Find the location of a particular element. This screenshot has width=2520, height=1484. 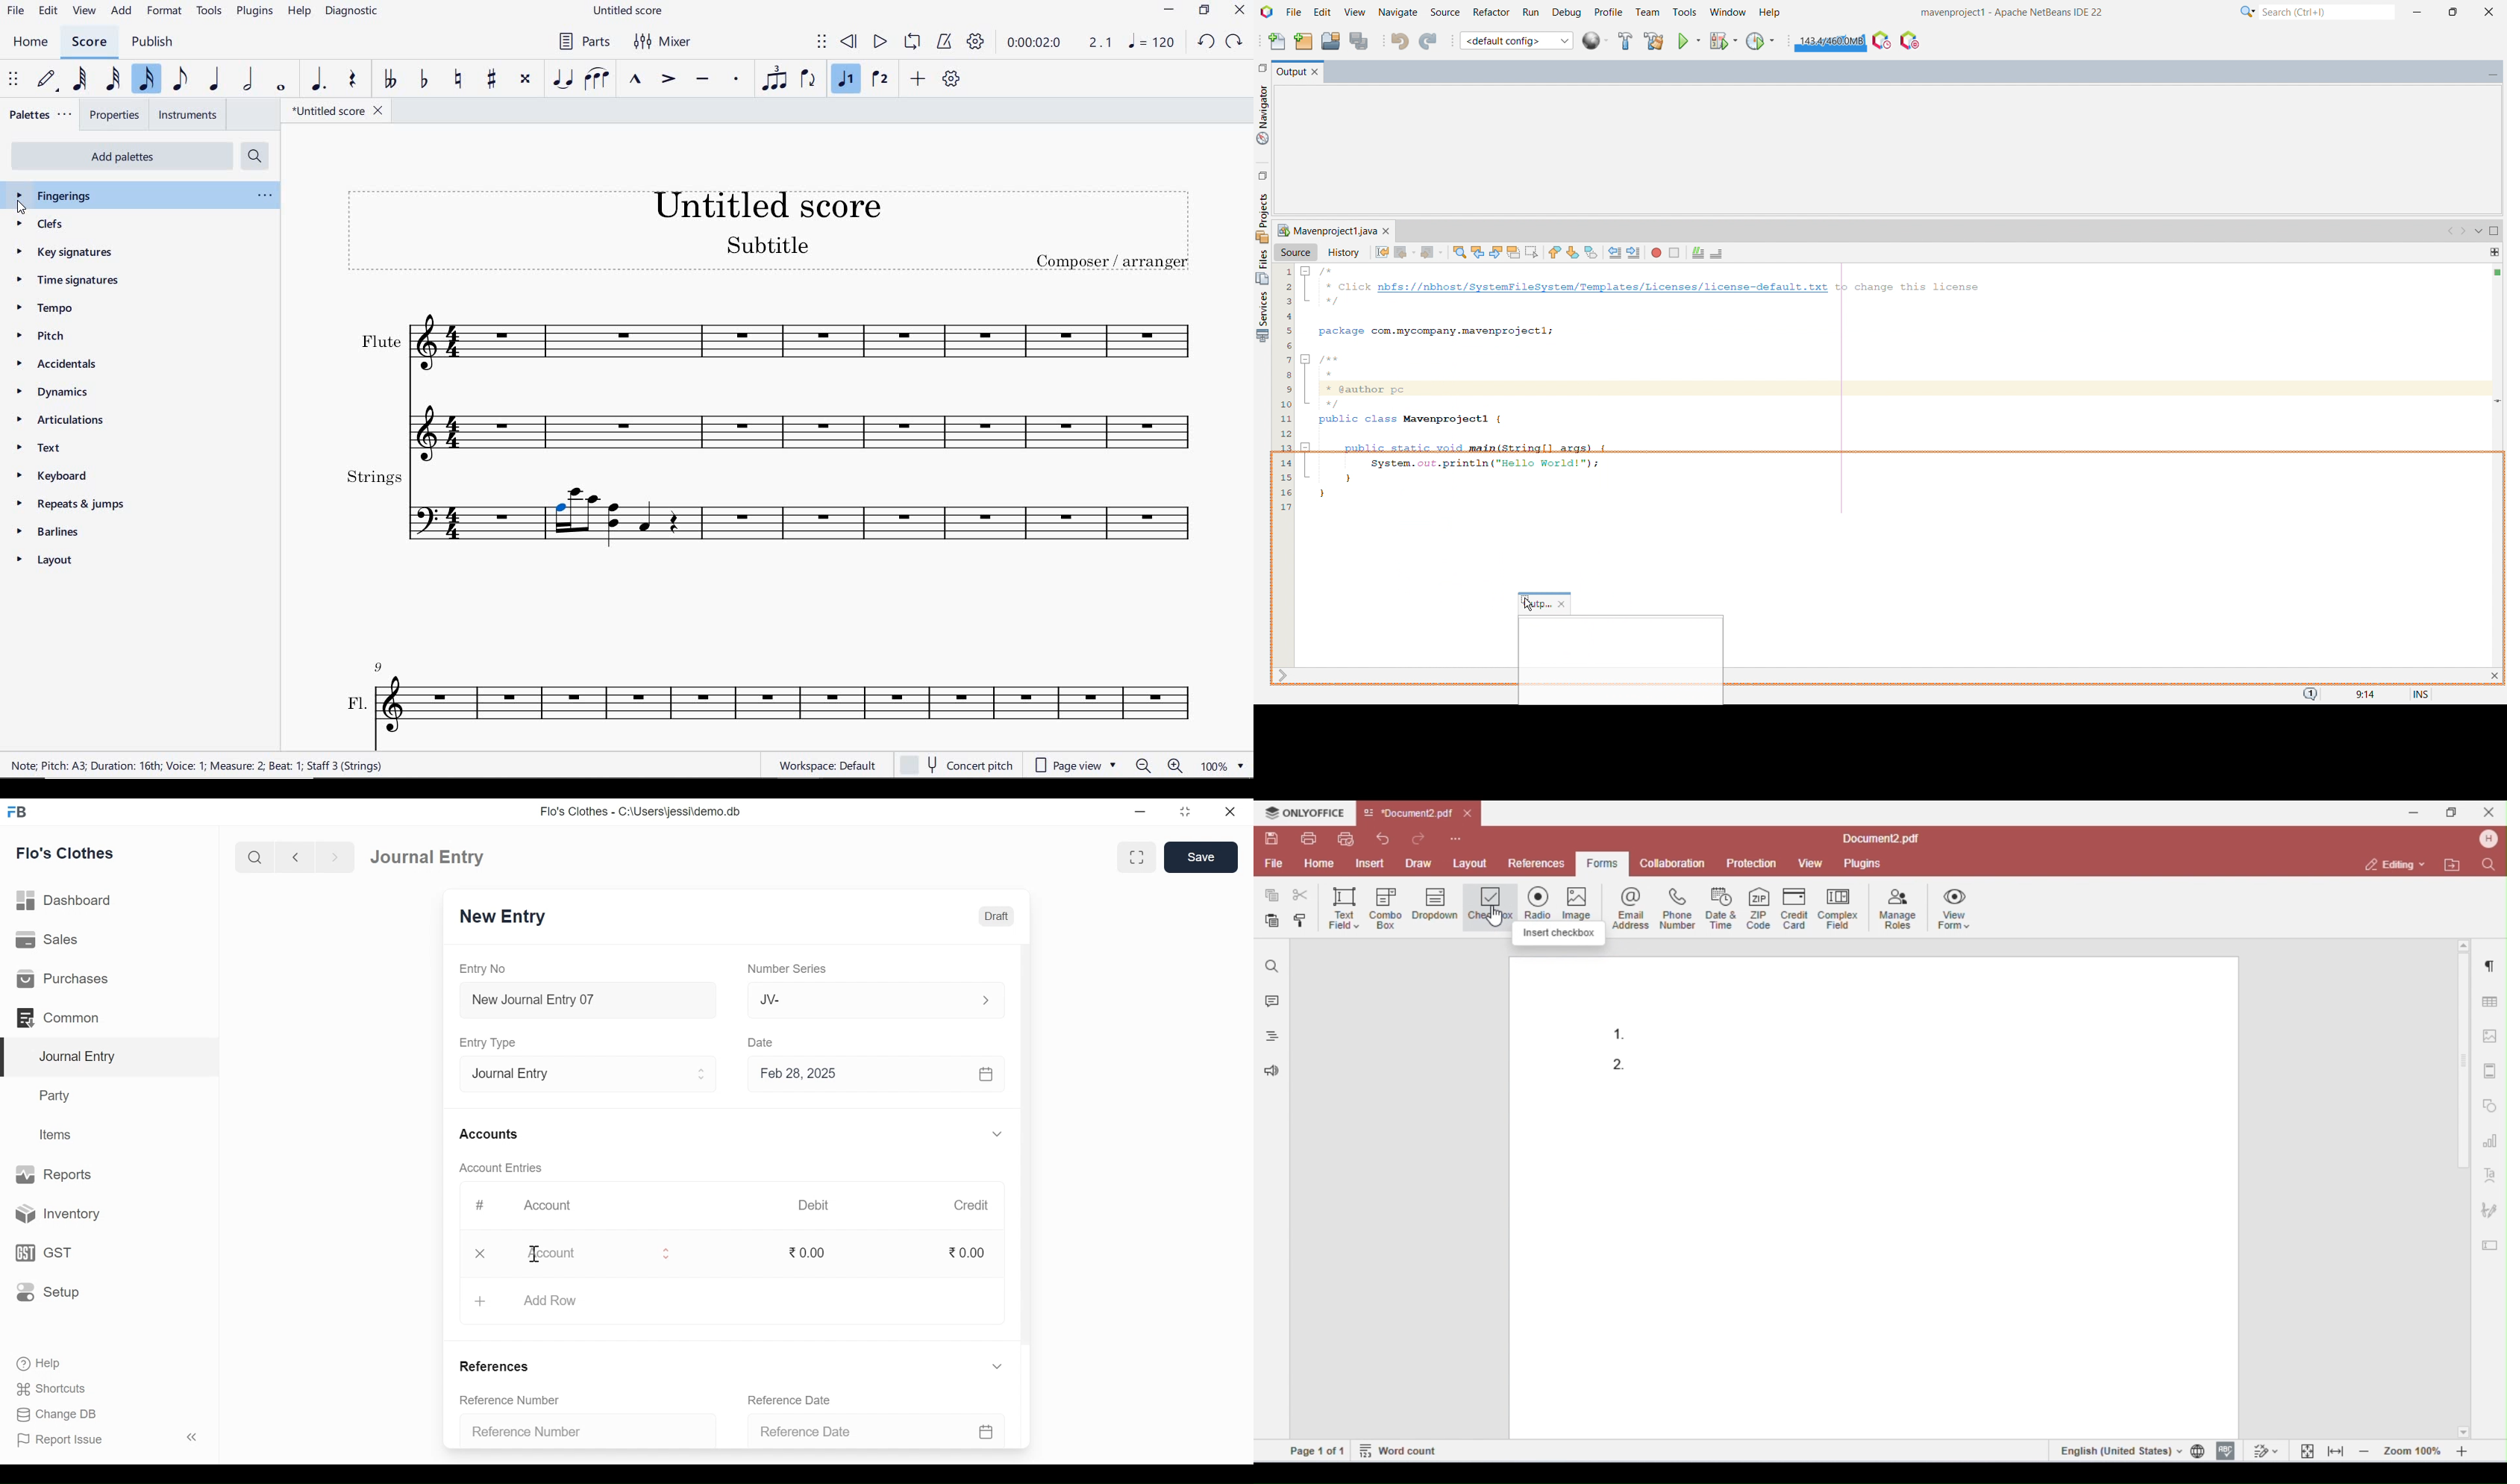

0.00 is located at coordinates (812, 1252).